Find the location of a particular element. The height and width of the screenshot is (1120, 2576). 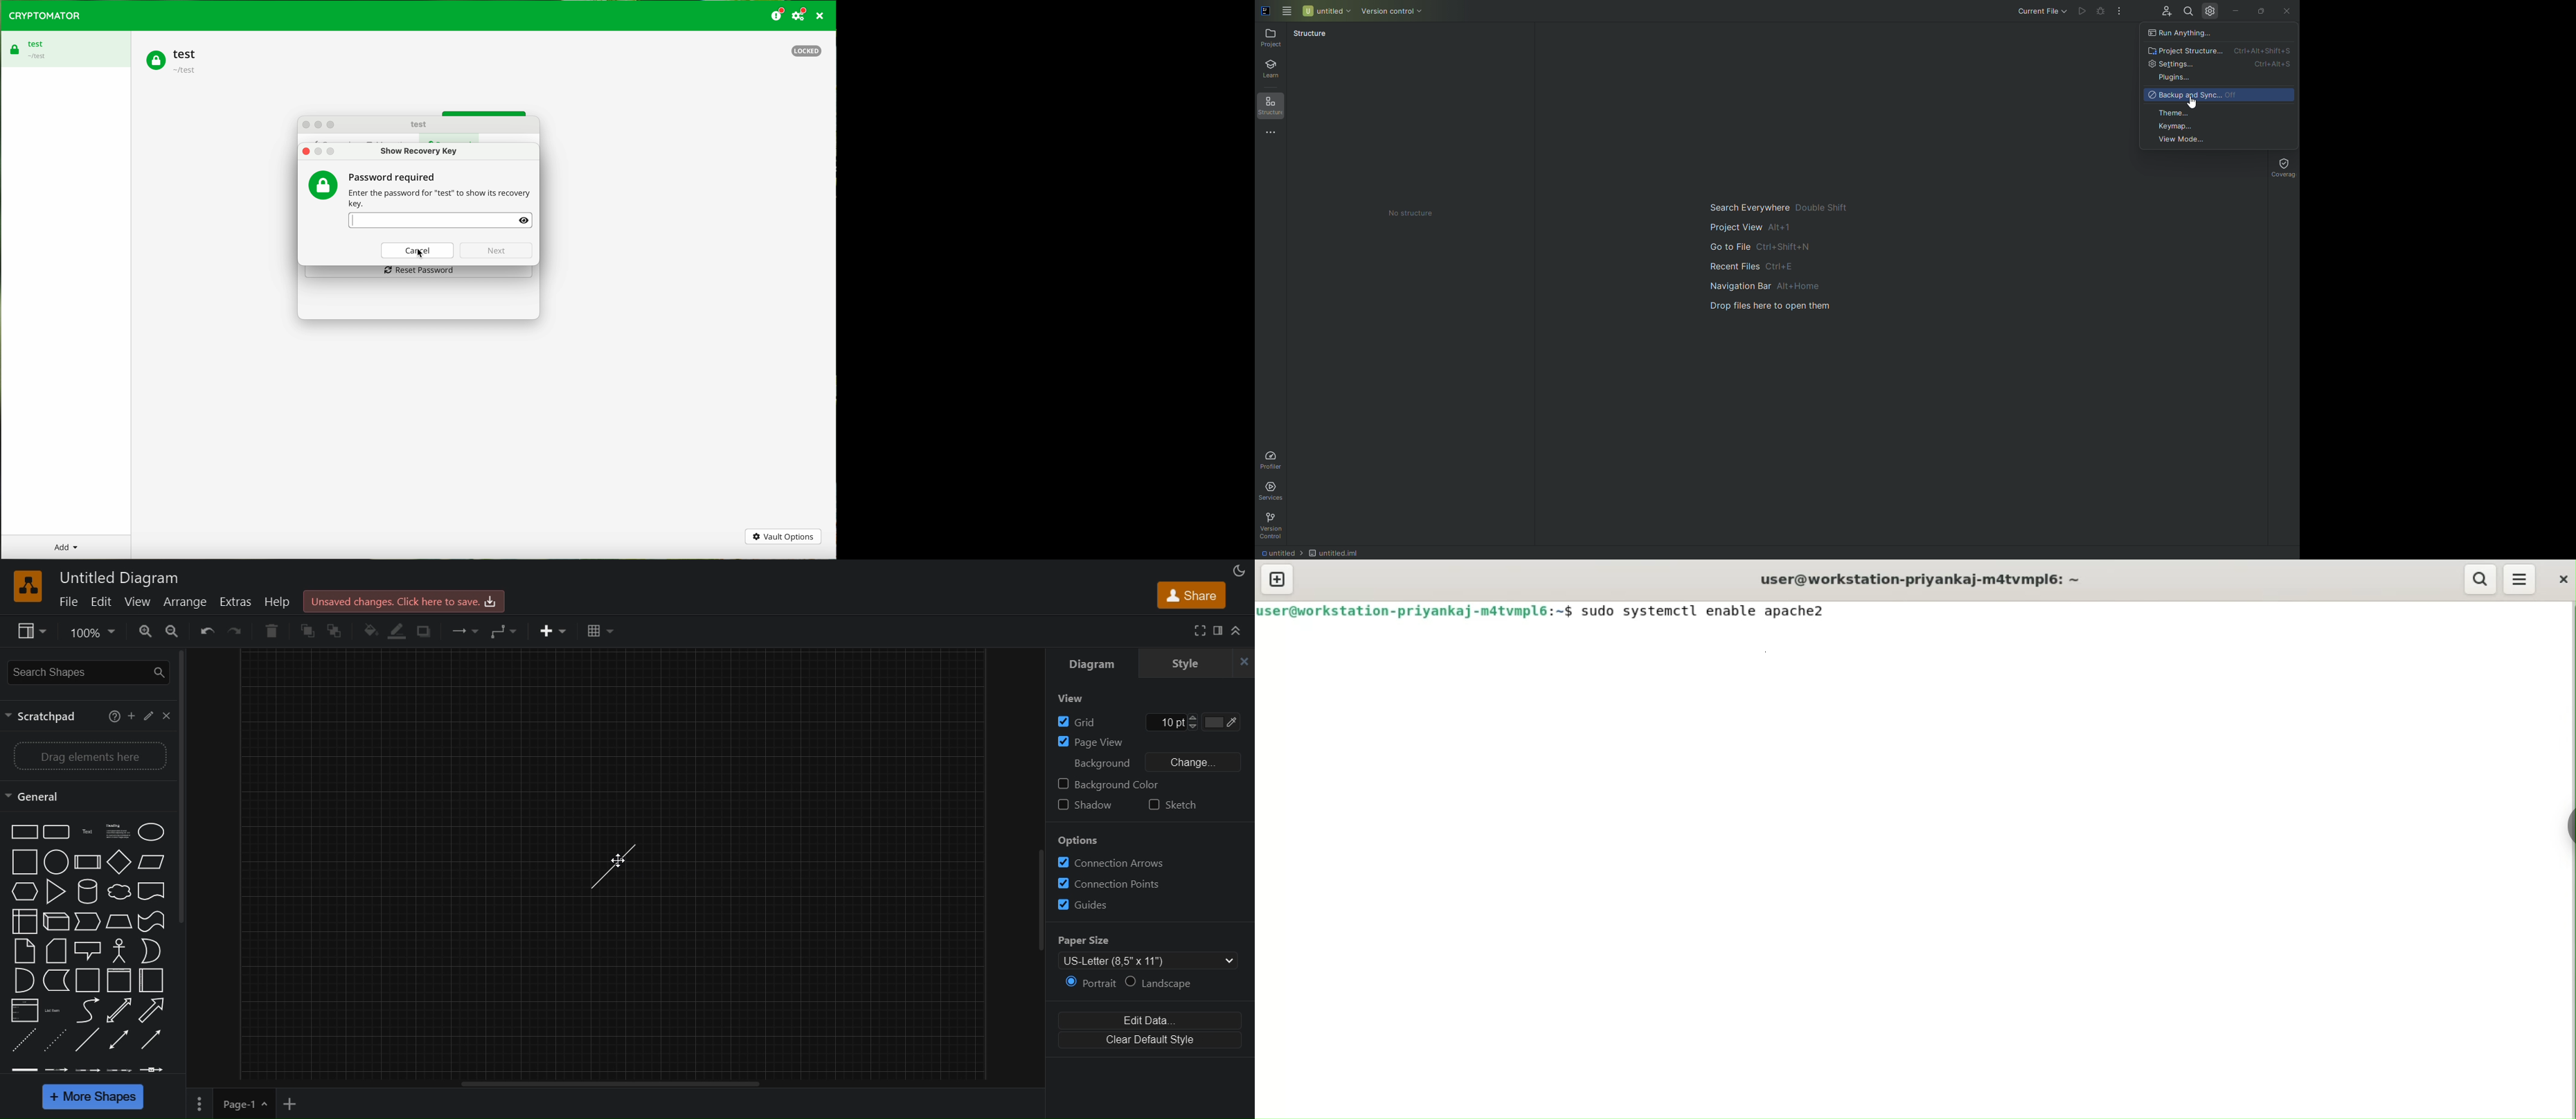

fullscreen is located at coordinates (1198, 631).